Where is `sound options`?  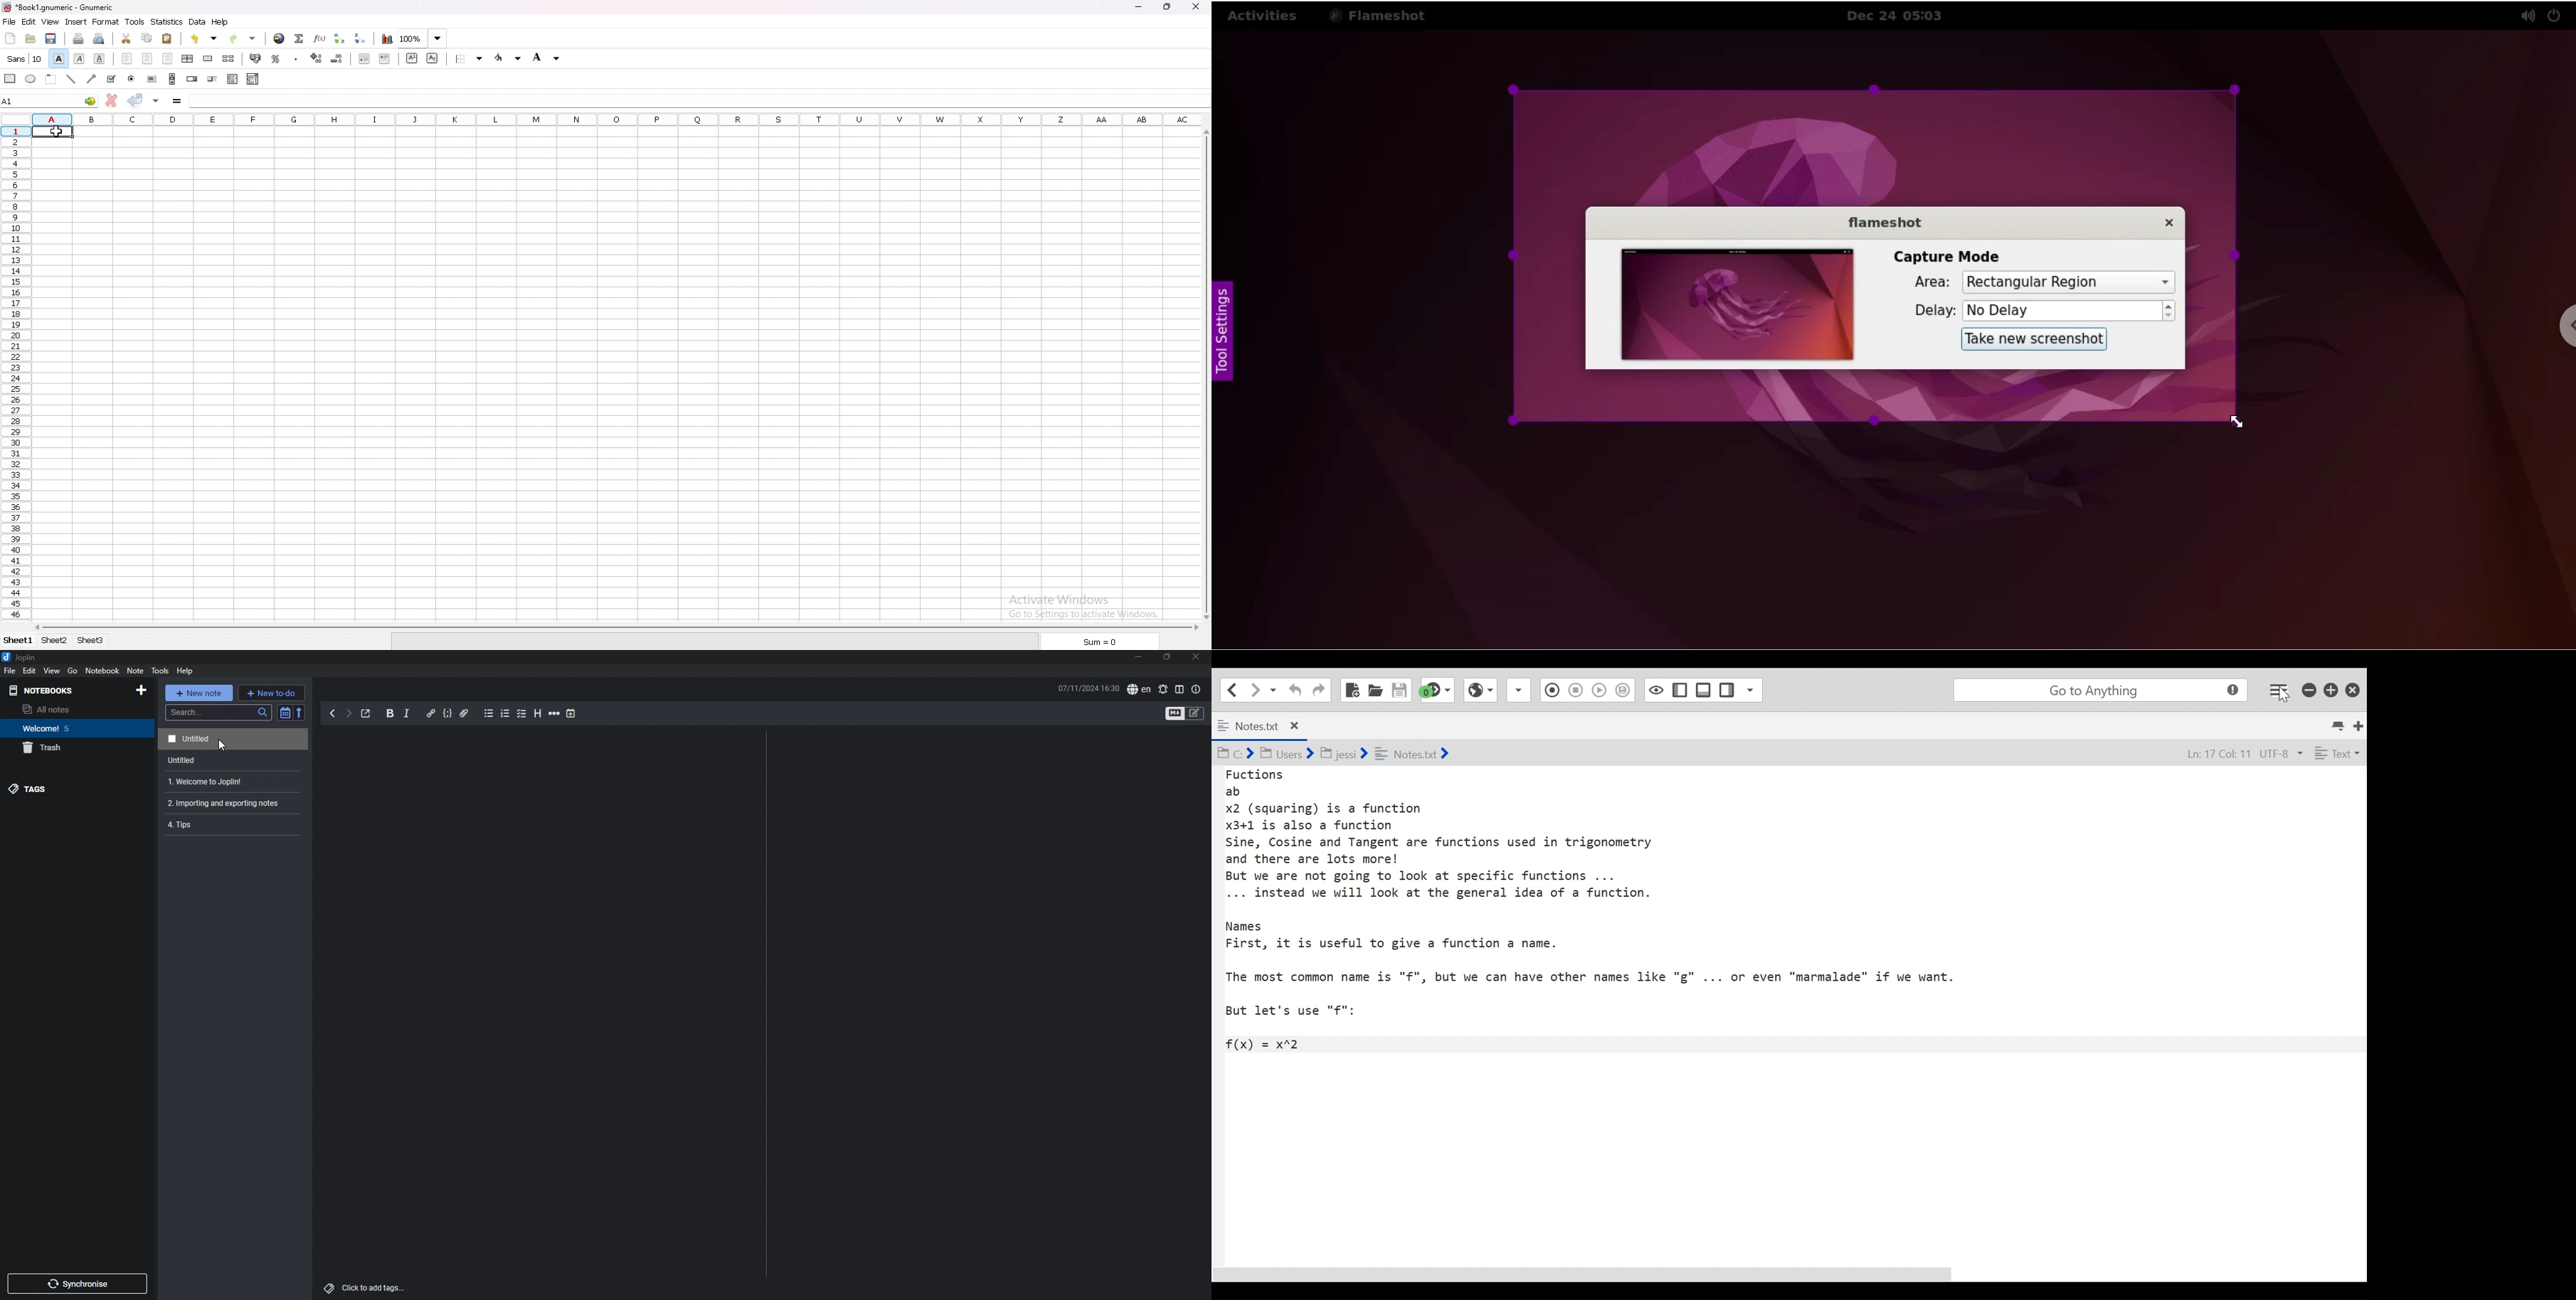
sound options is located at coordinates (2527, 16).